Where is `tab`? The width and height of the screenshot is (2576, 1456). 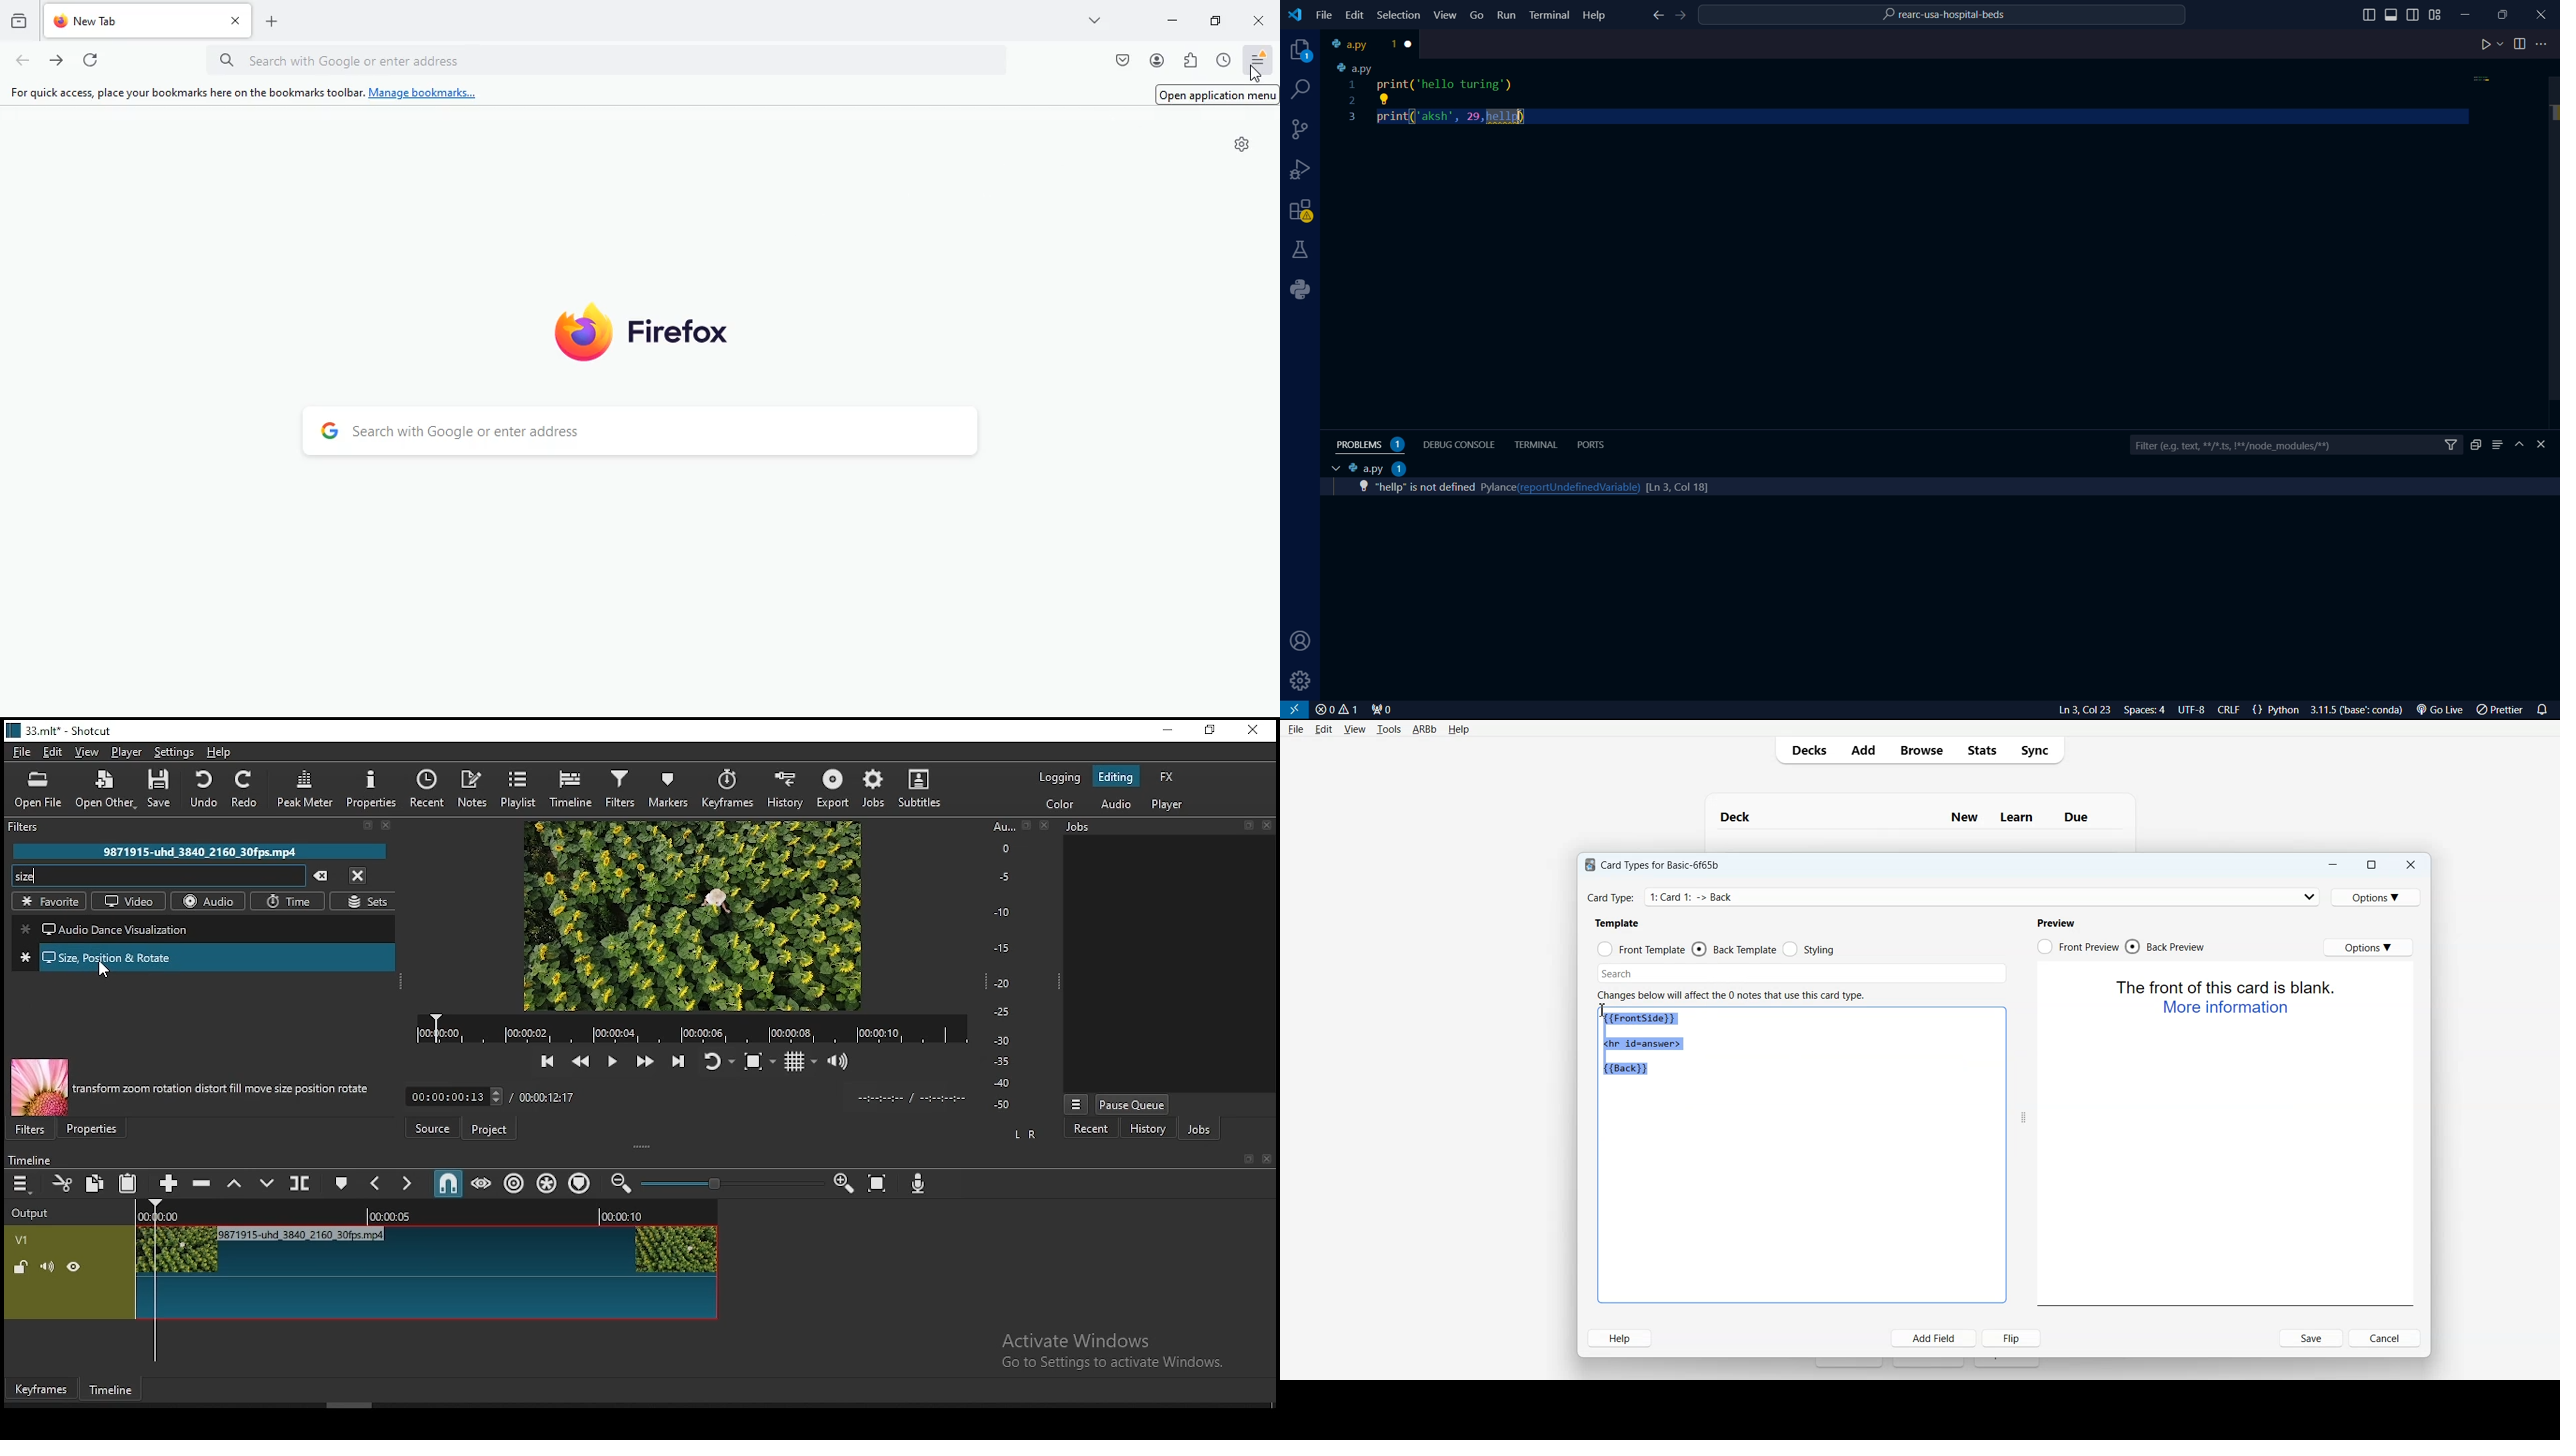 tab is located at coordinates (146, 22).